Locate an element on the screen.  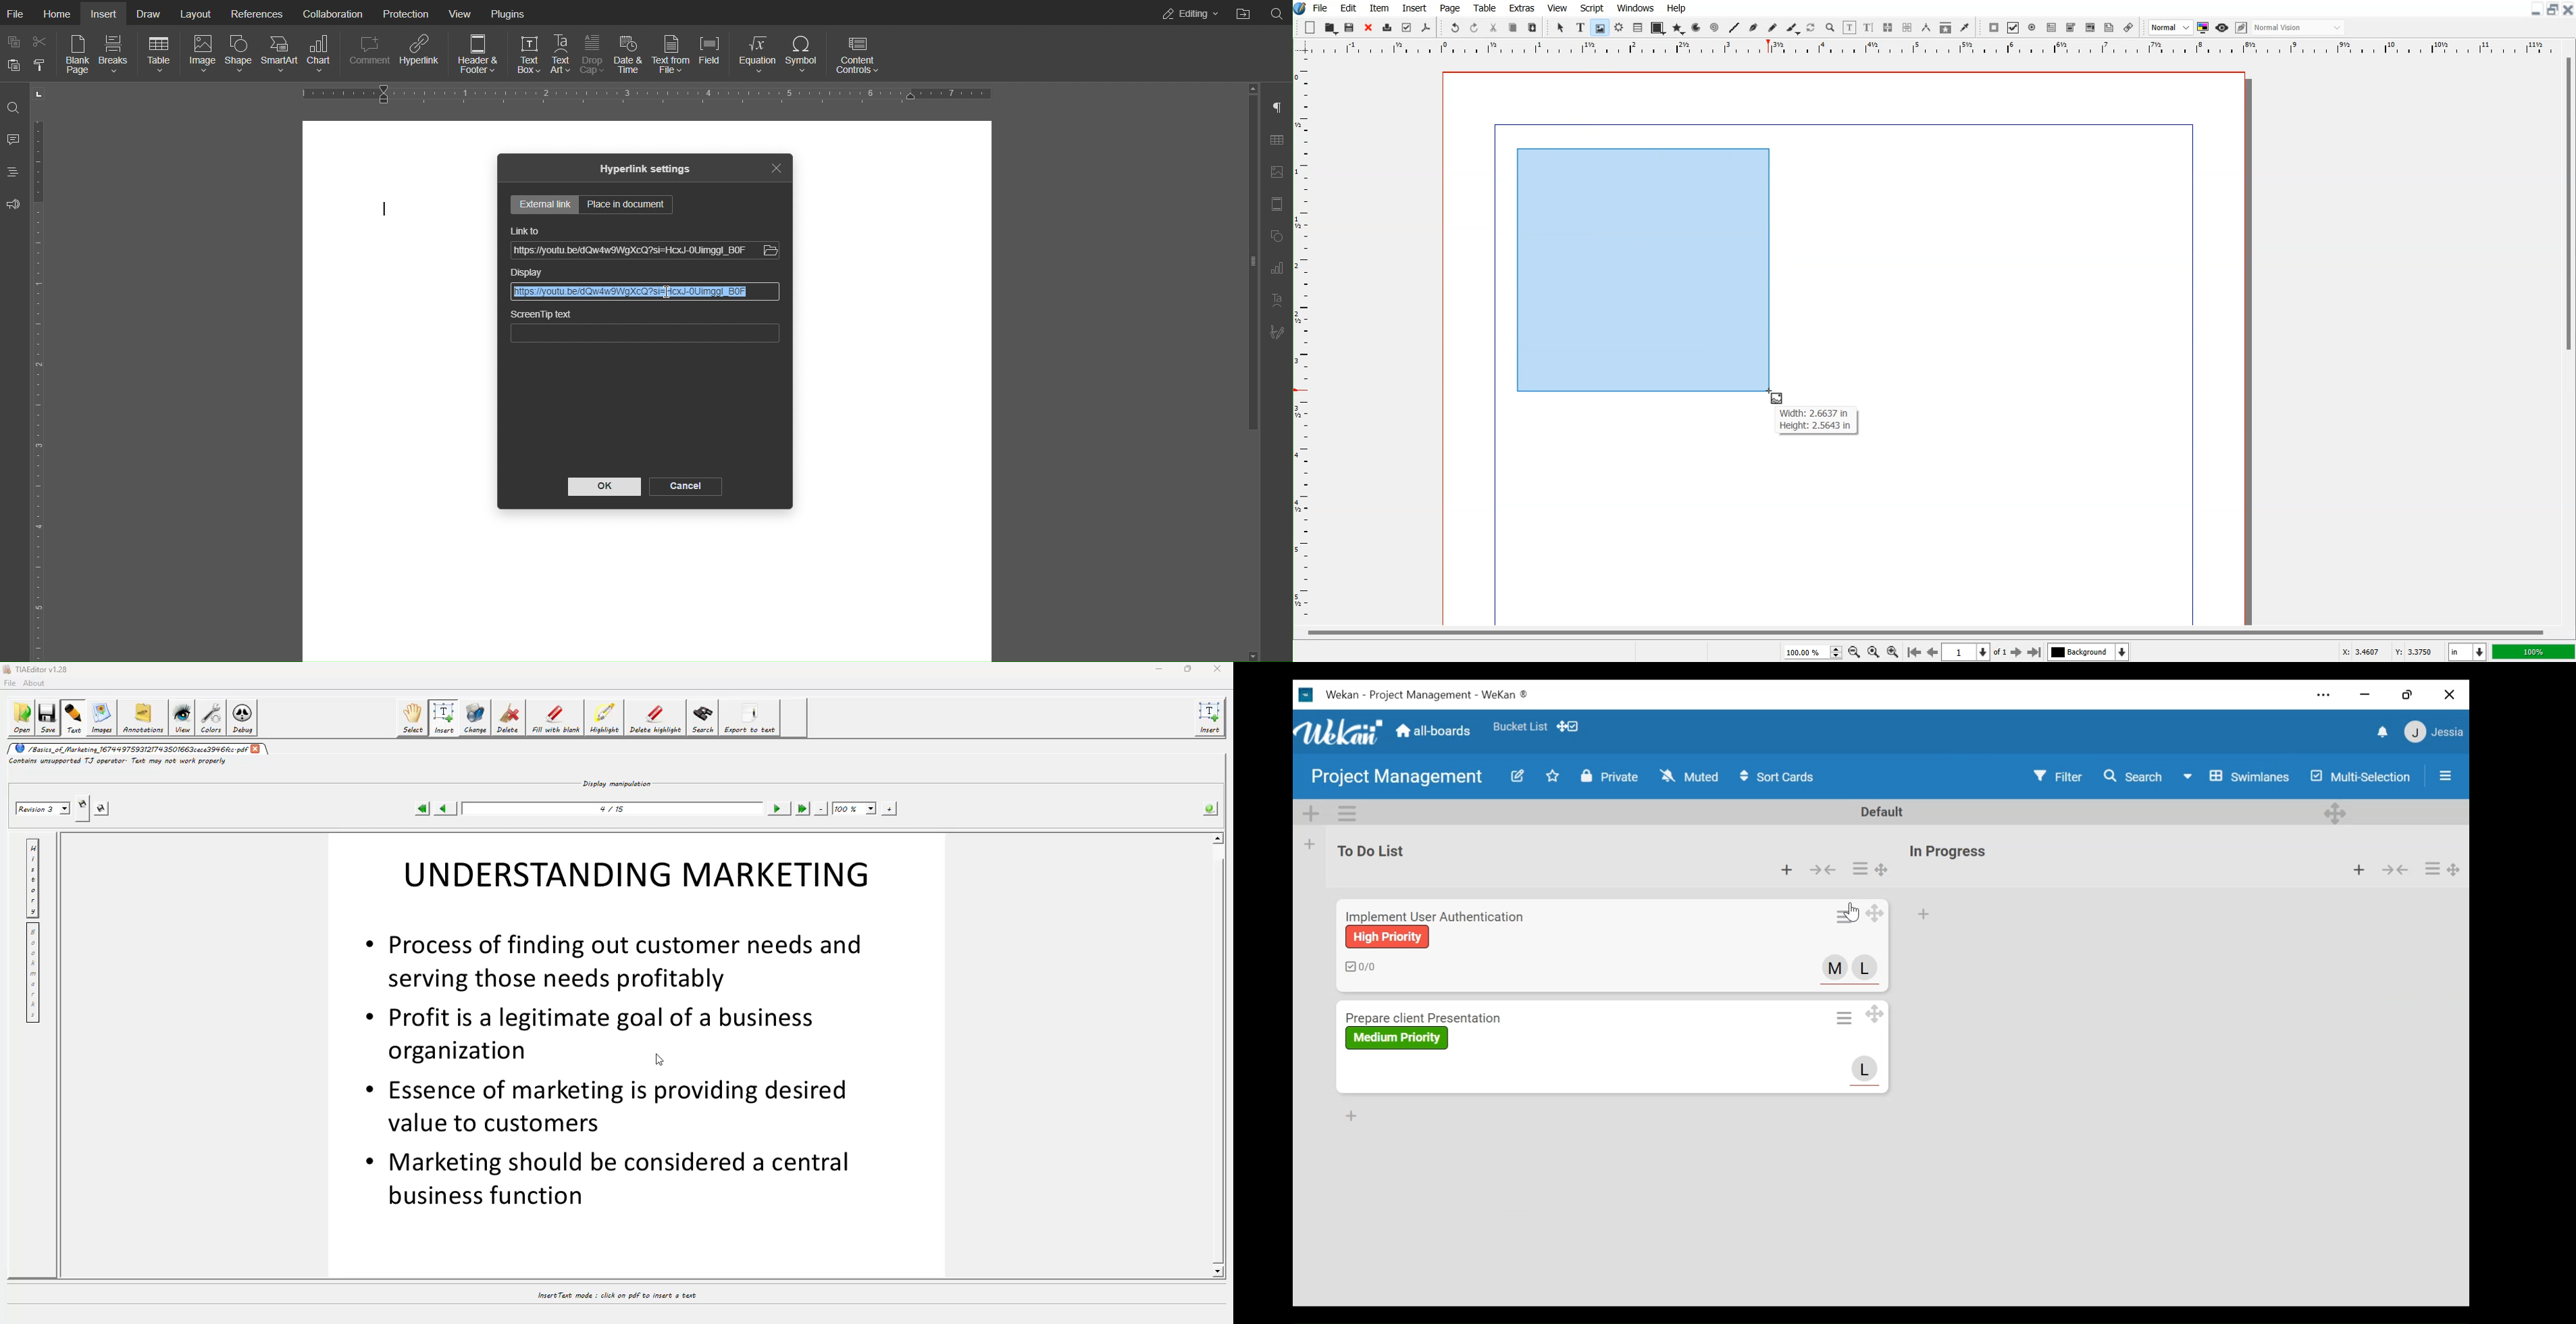
Table is located at coordinates (1638, 28).